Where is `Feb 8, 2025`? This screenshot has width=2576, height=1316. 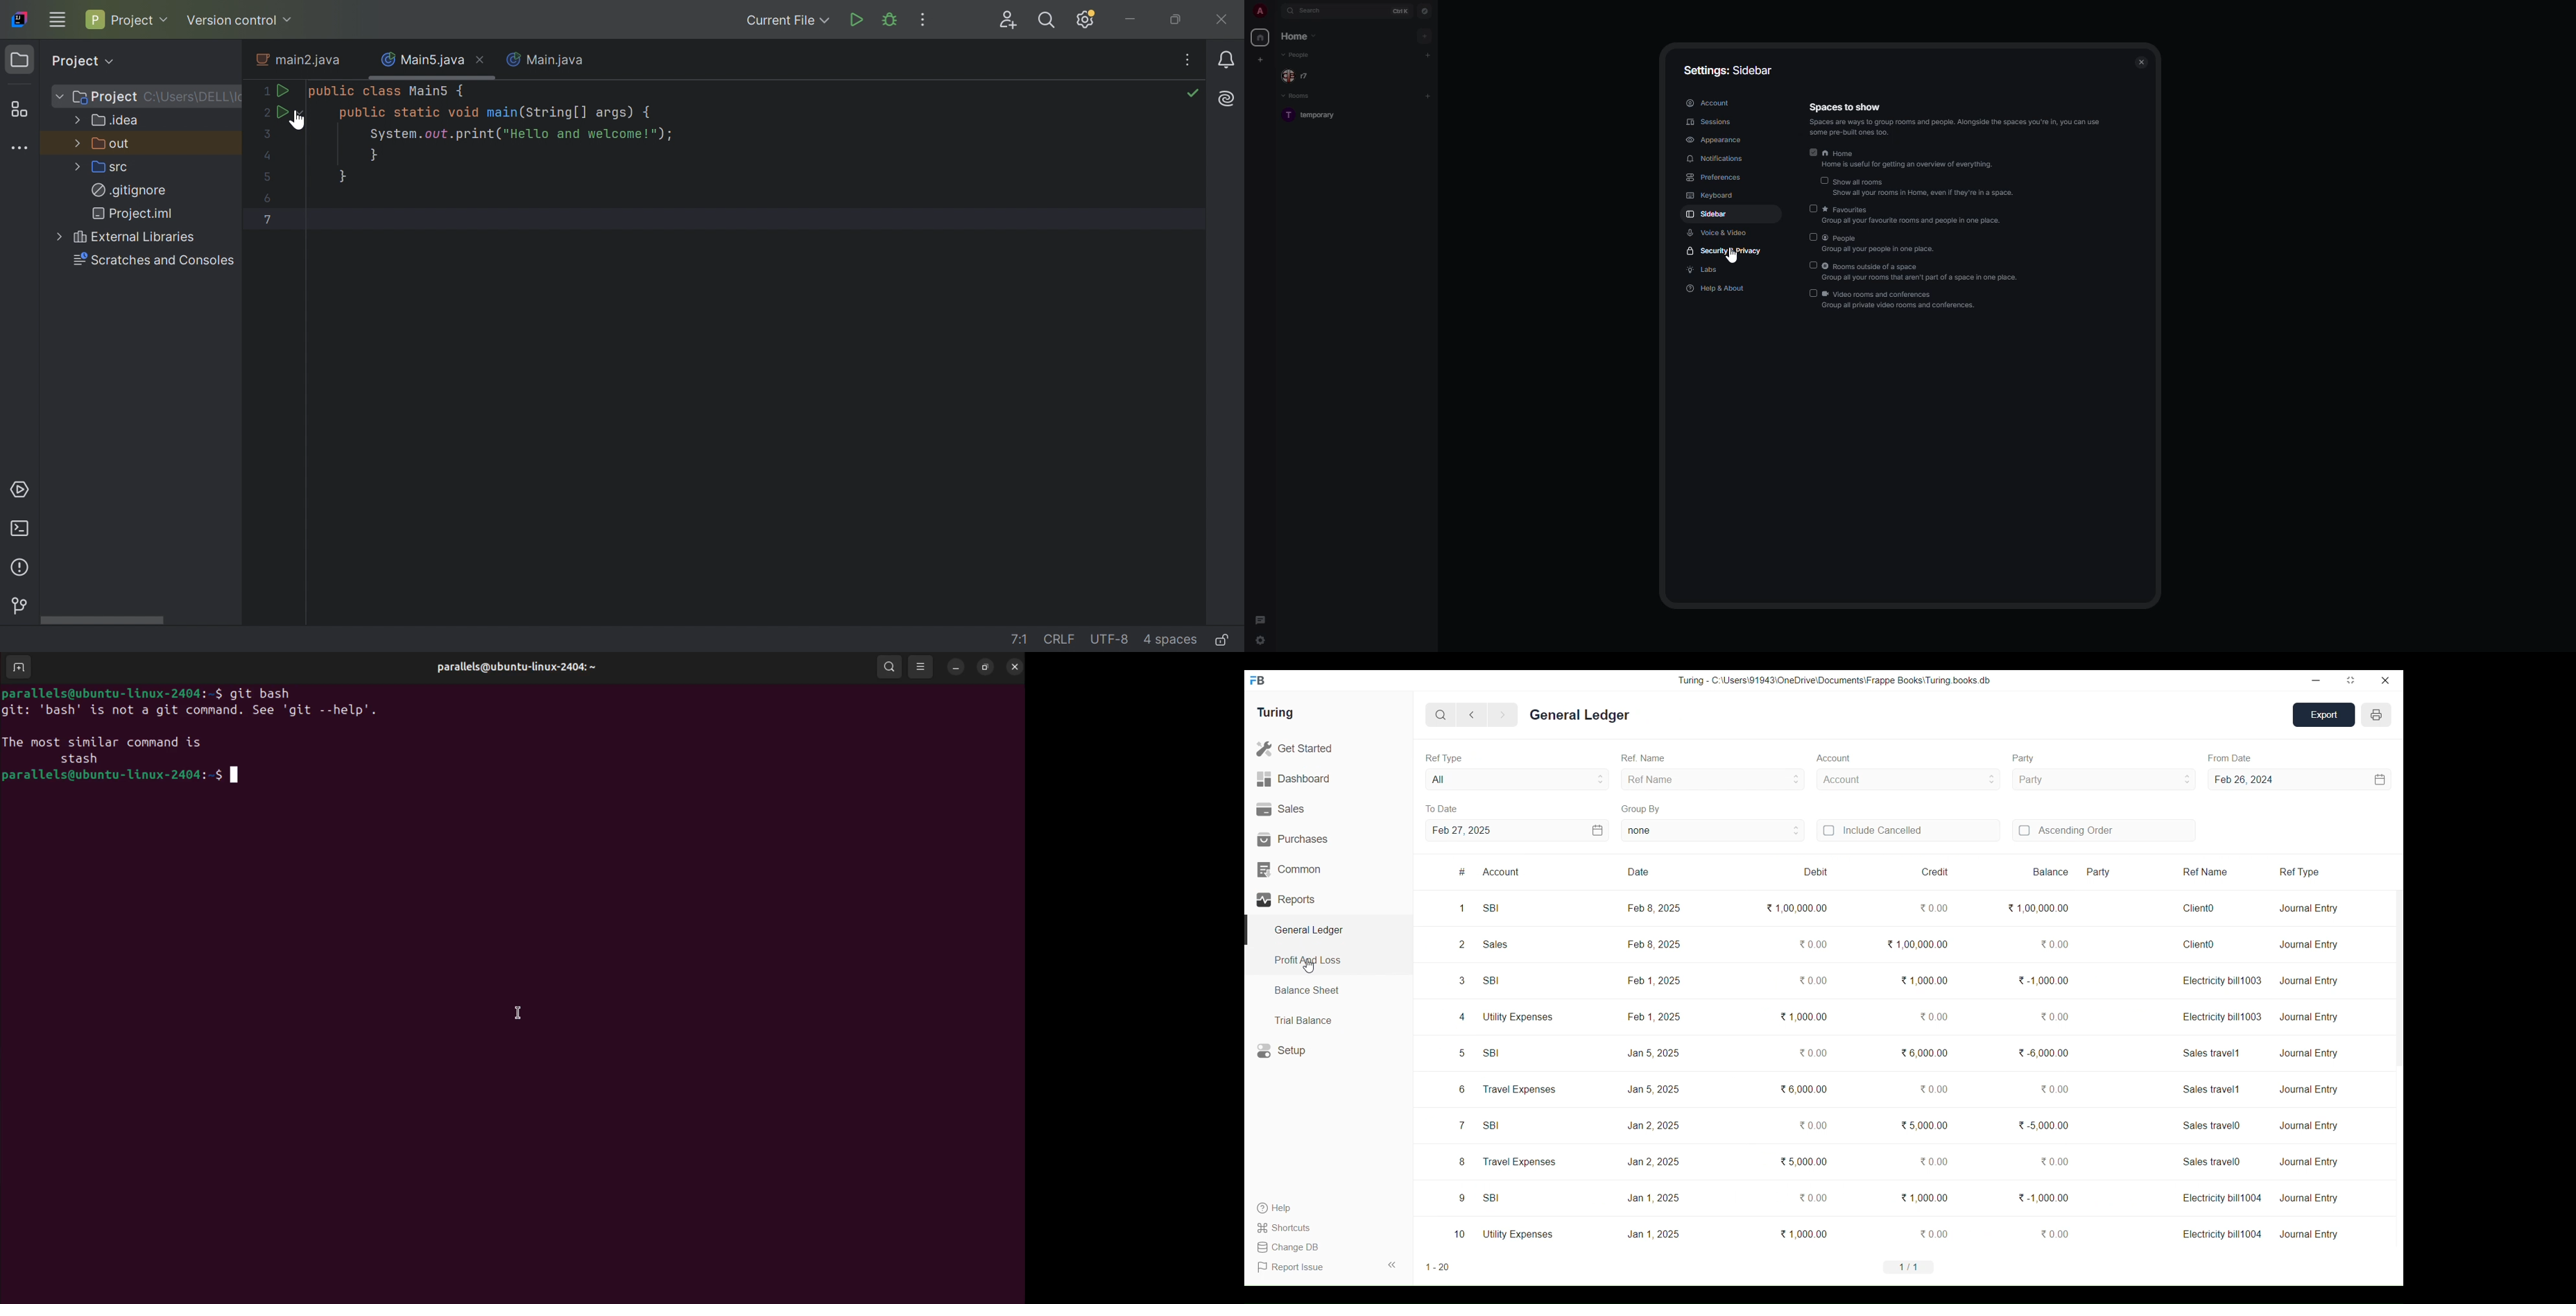 Feb 8, 2025 is located at coordinates (1654, 908).